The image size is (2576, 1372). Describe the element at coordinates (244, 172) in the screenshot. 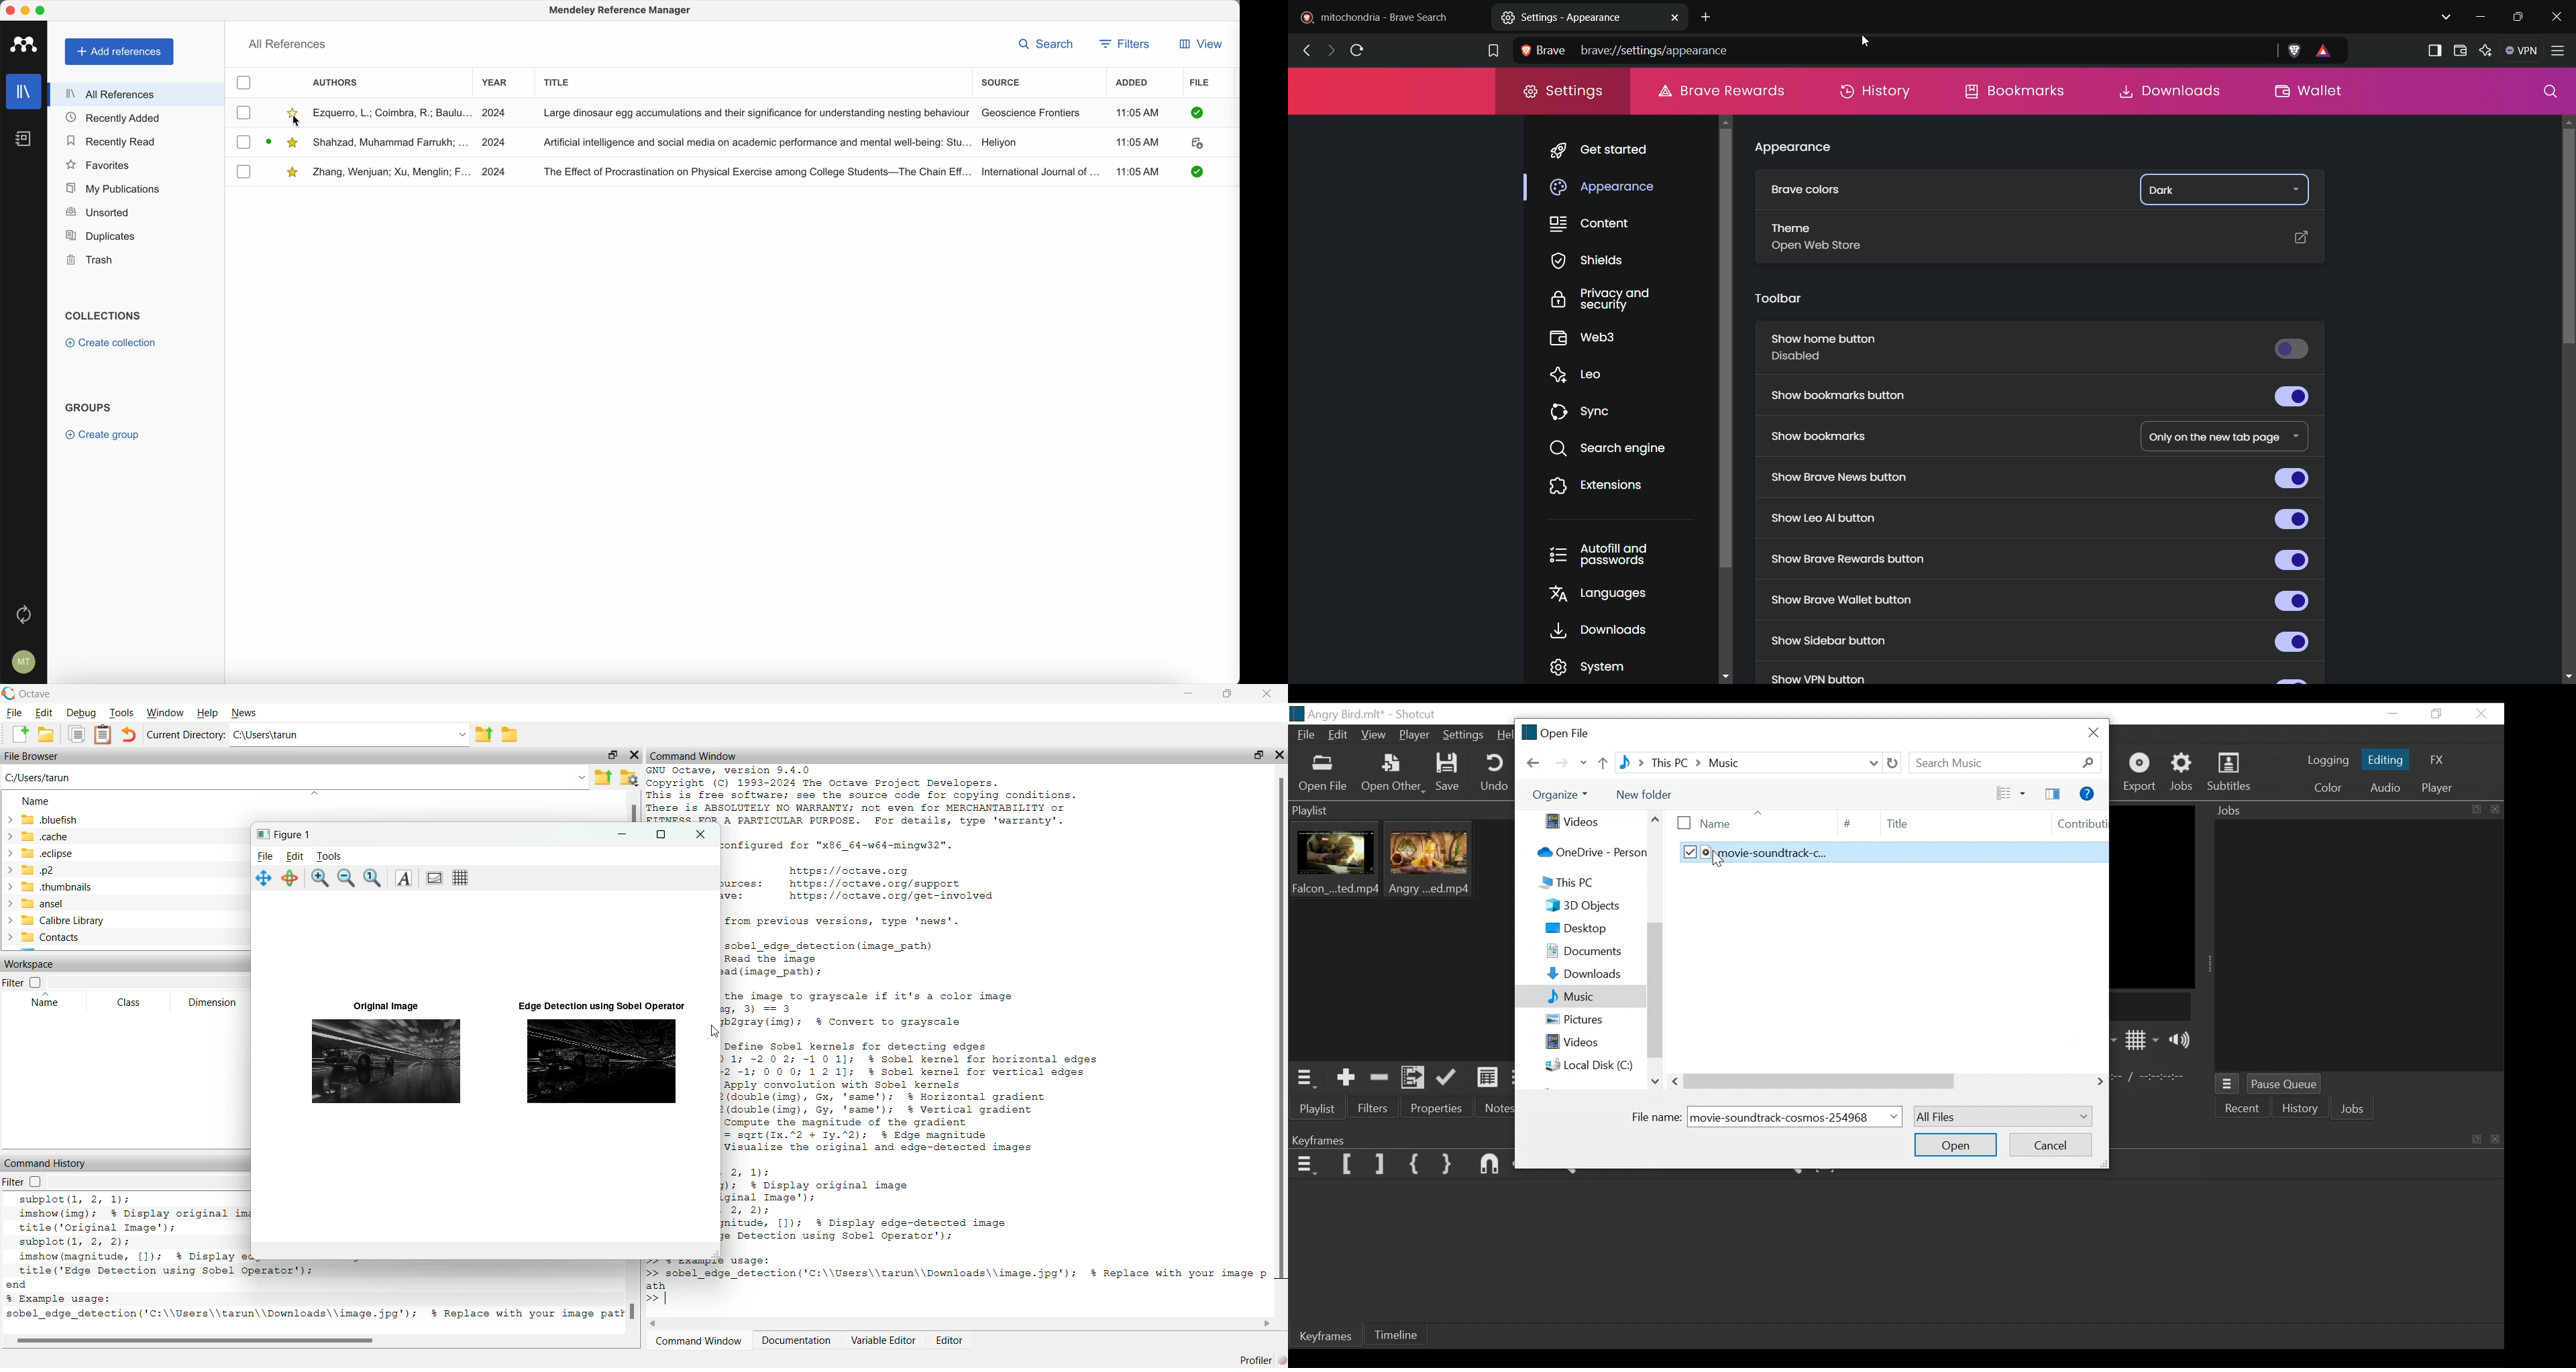

I see `checkbox` at that location.